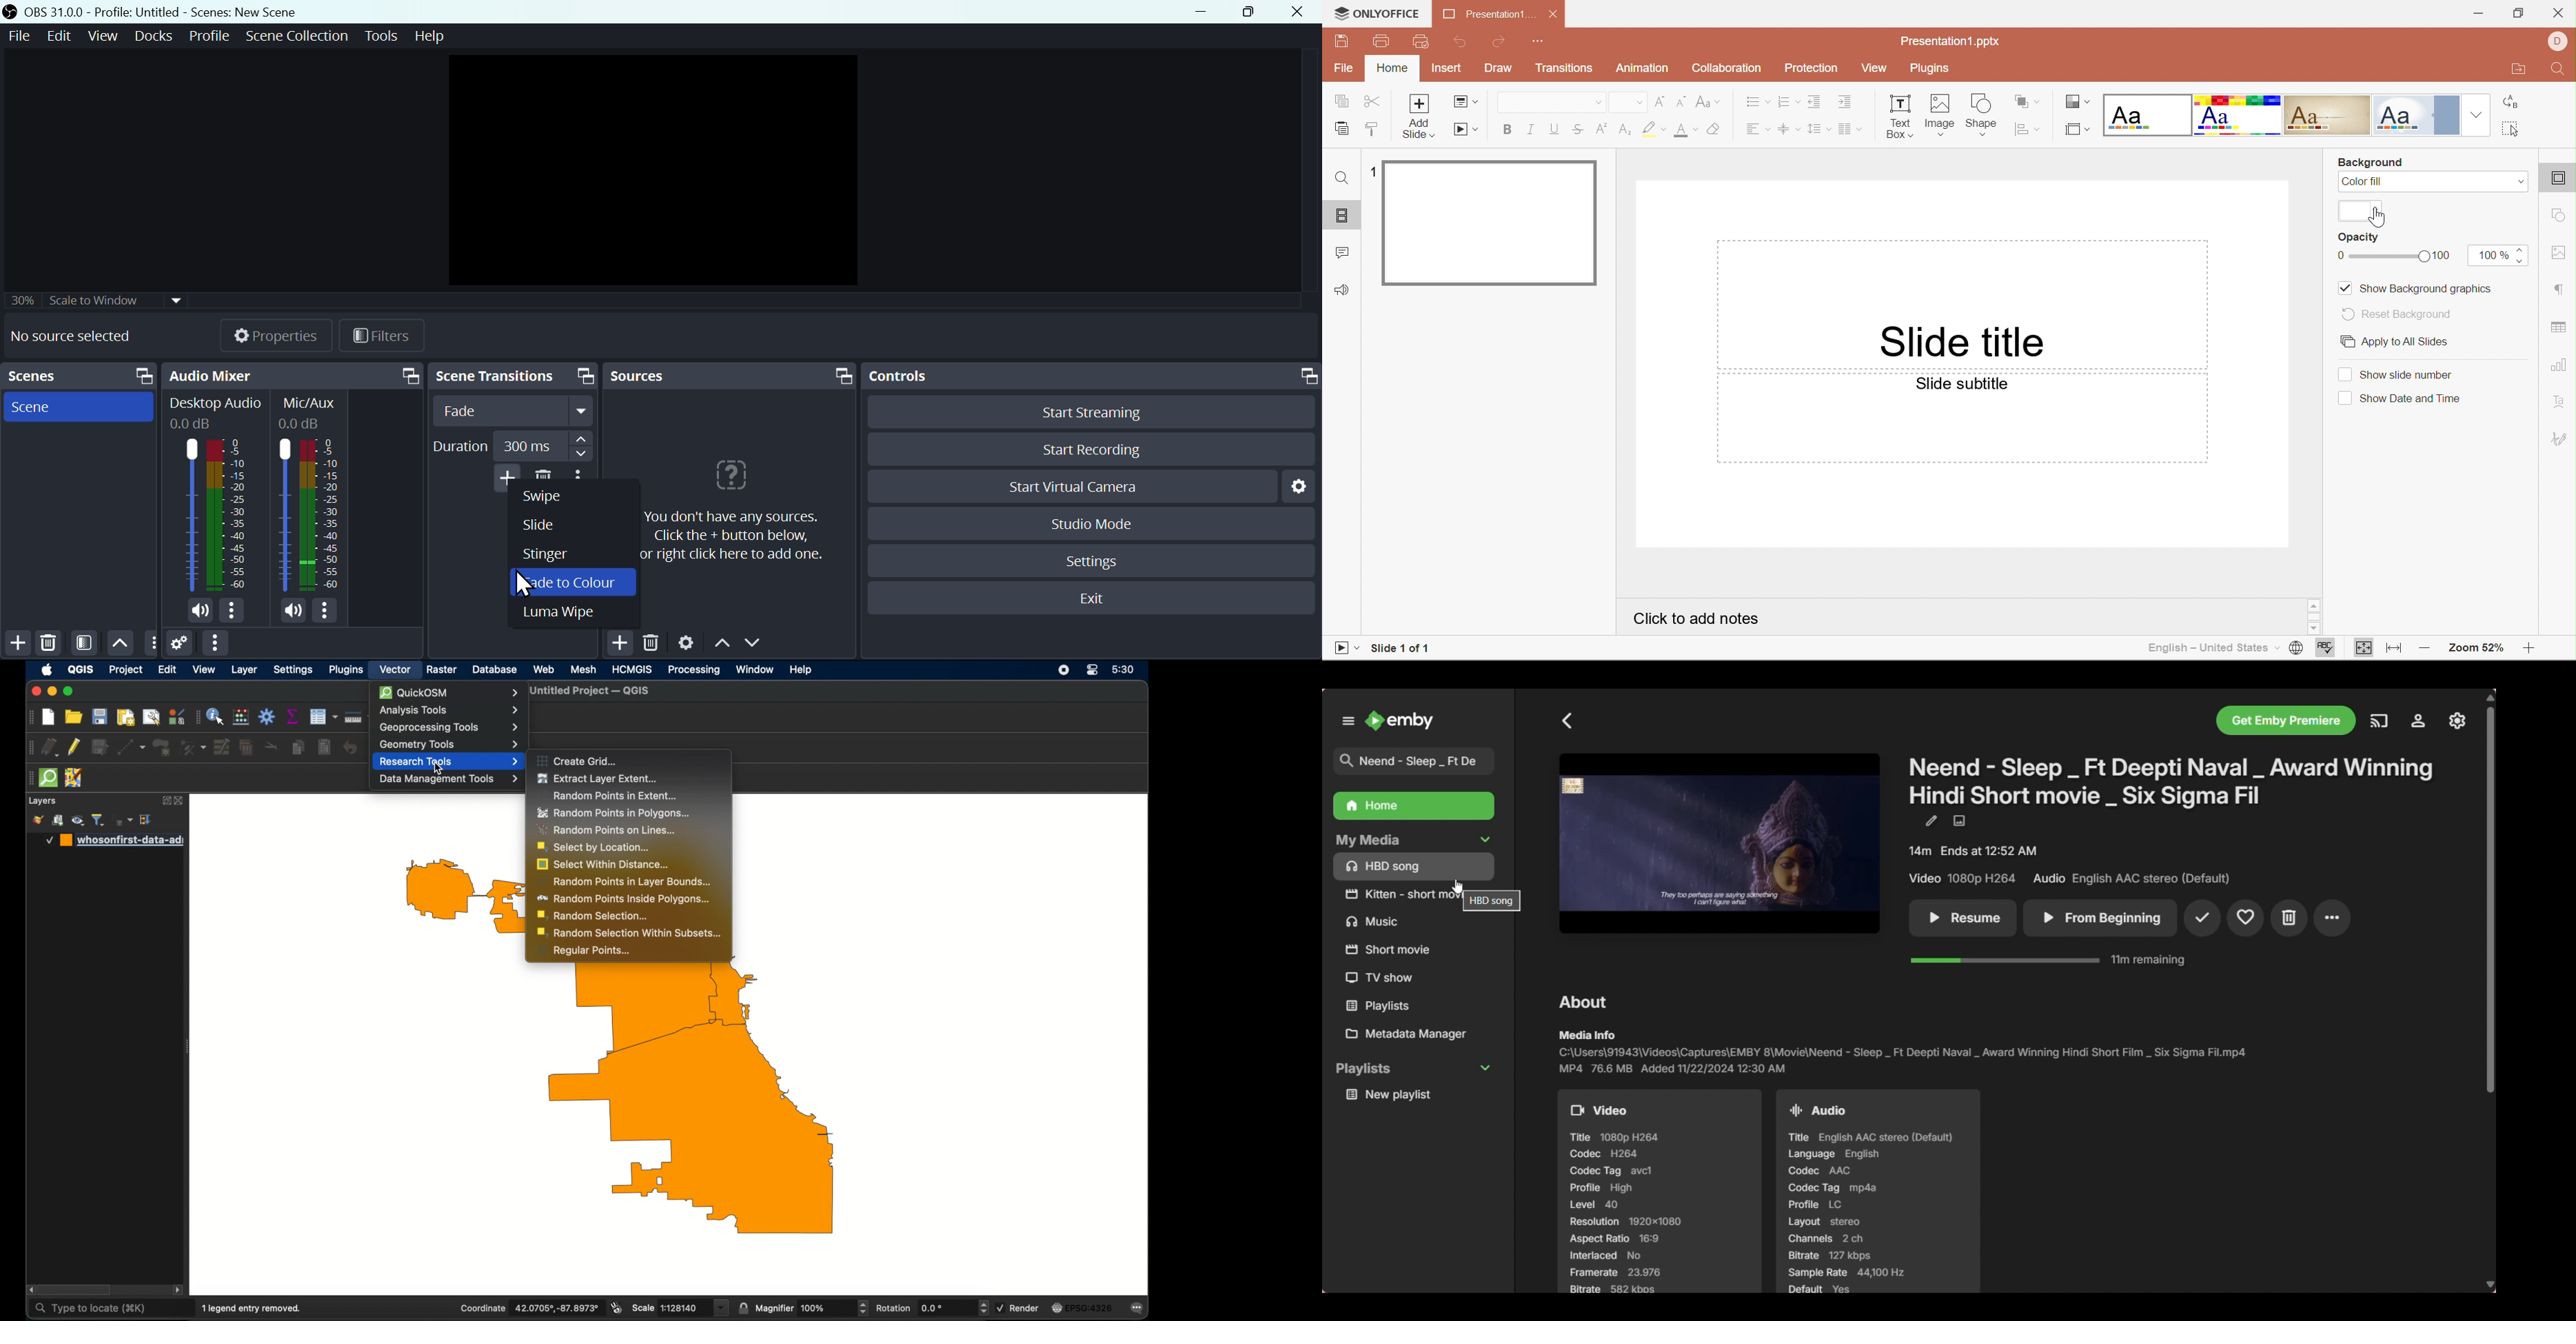 The image size is (2576, 1344). I want to click on , so click(98, 296).